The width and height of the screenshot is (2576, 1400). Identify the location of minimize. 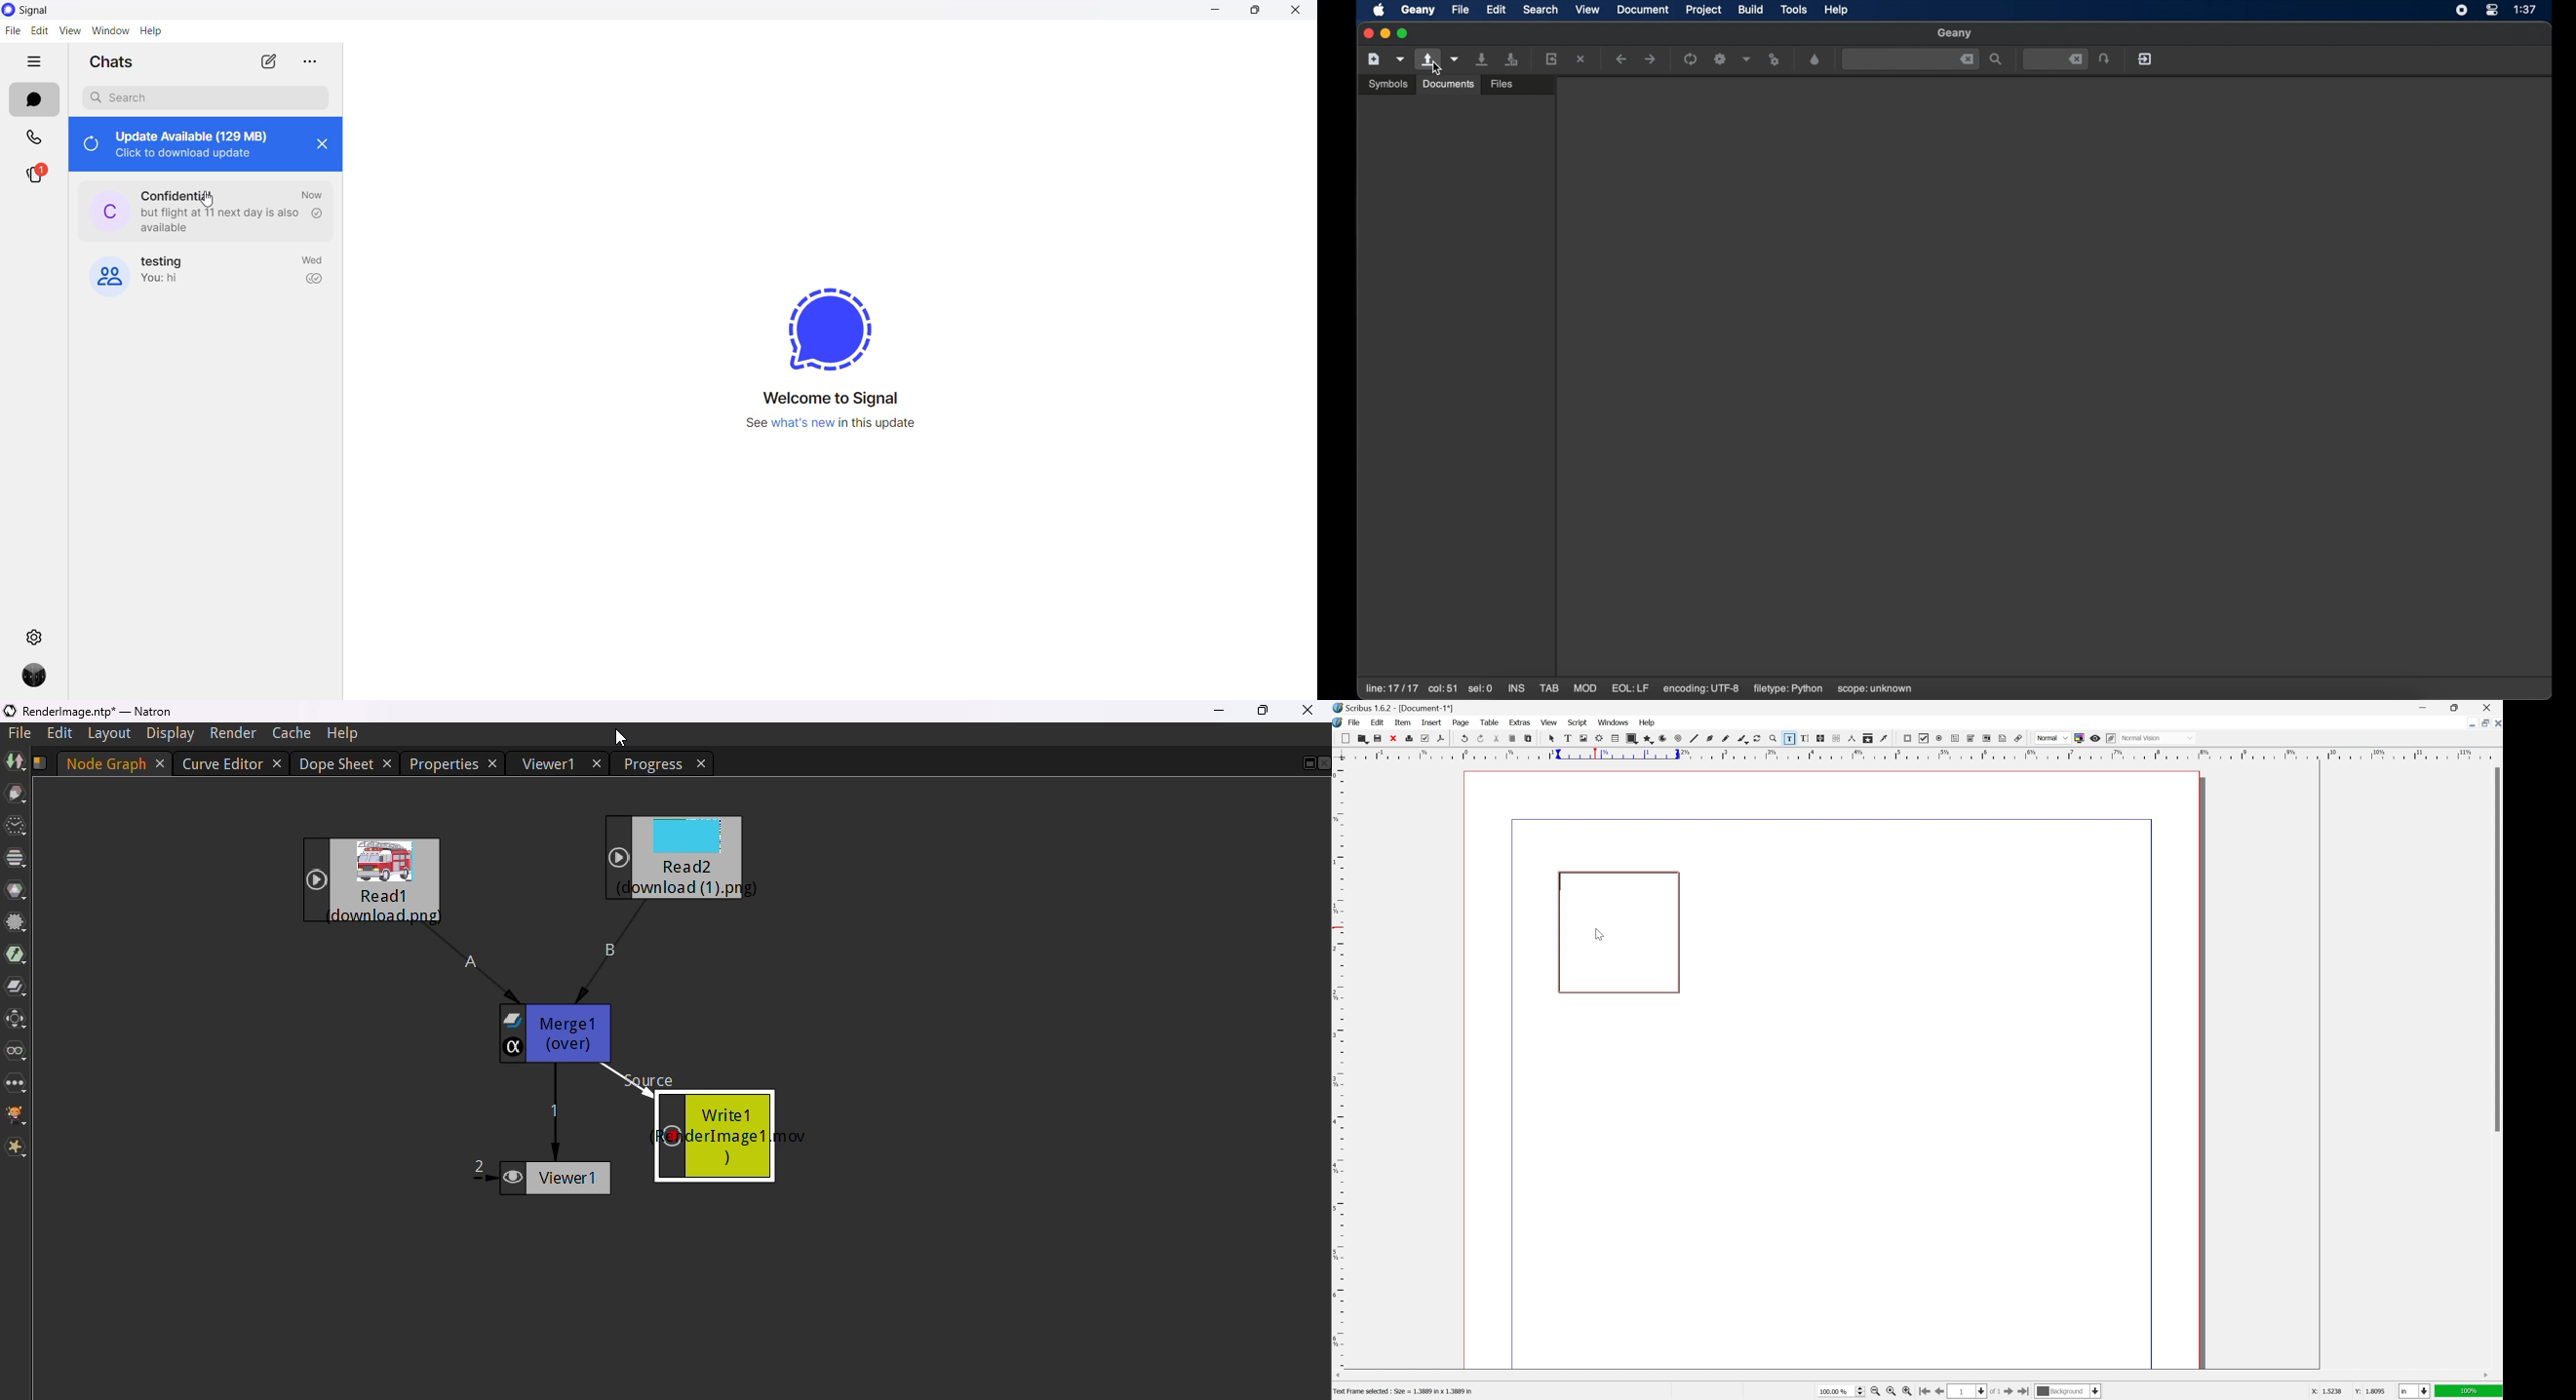
(2423, 707).